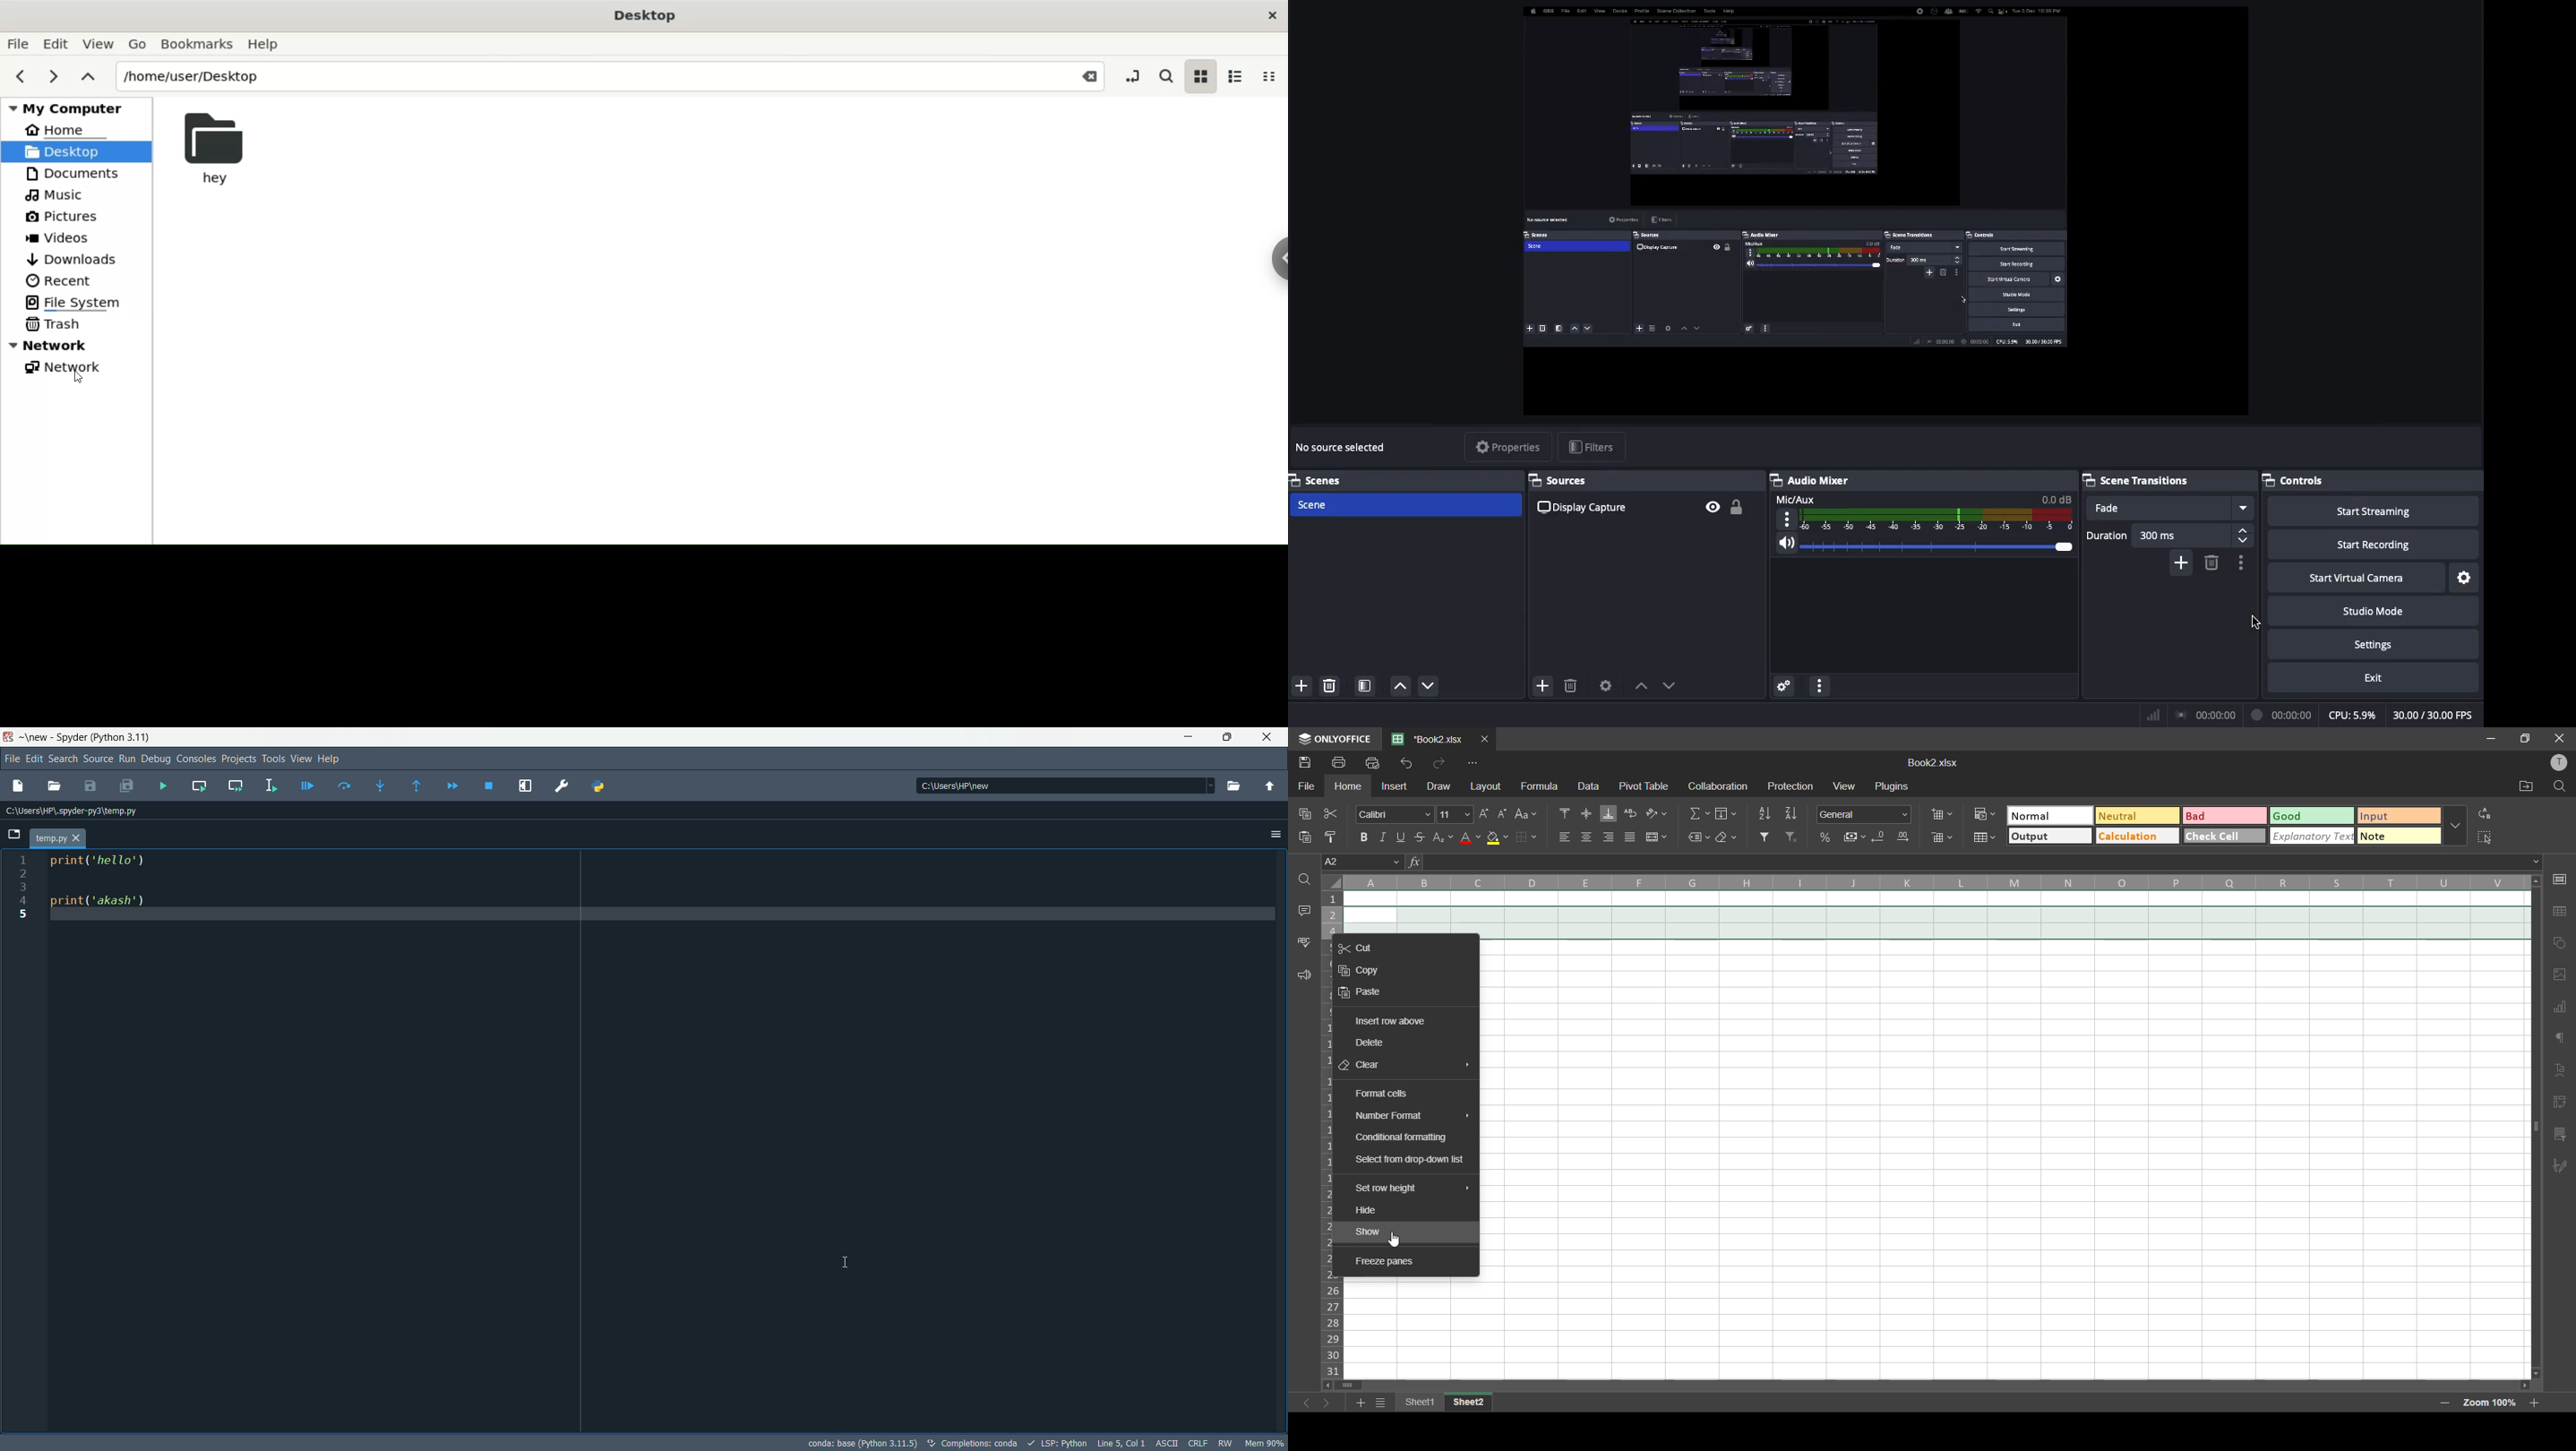 This screenshot has width=2576, height=1456. What do you see at coordinates (2442, 1404) in the screenshot?
I see `zoom out` at bounding box center [2442, 1404].